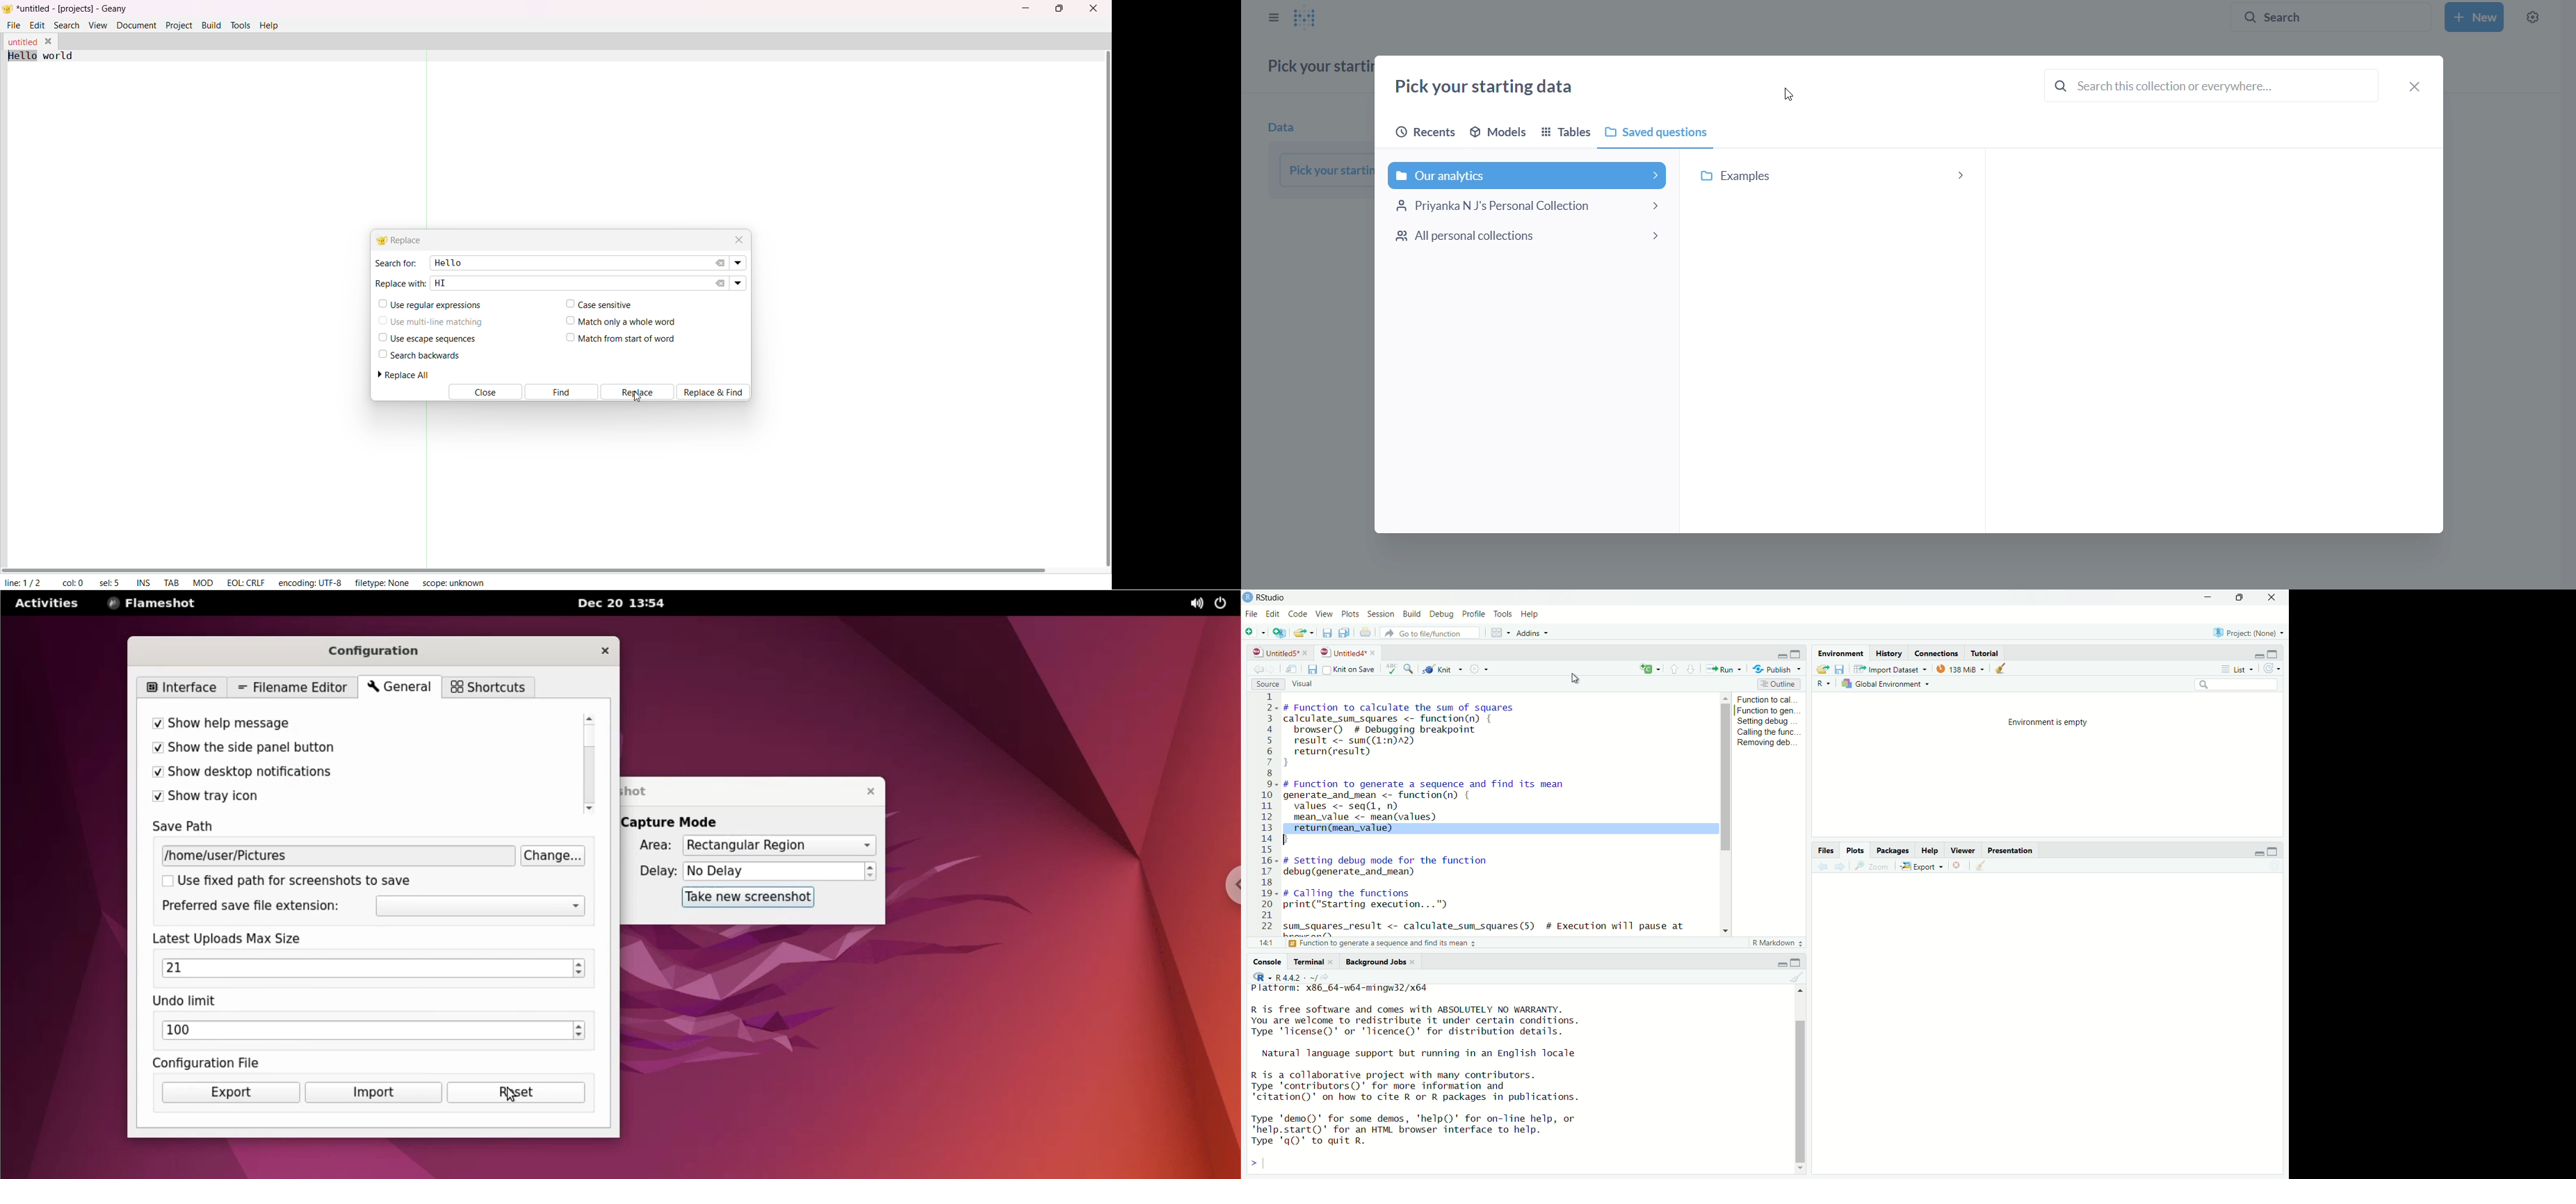  What do you see at coordinates (1726, 669) in the screenshot?
I see `run the current line/selection` at bounding box center [1726, 669].